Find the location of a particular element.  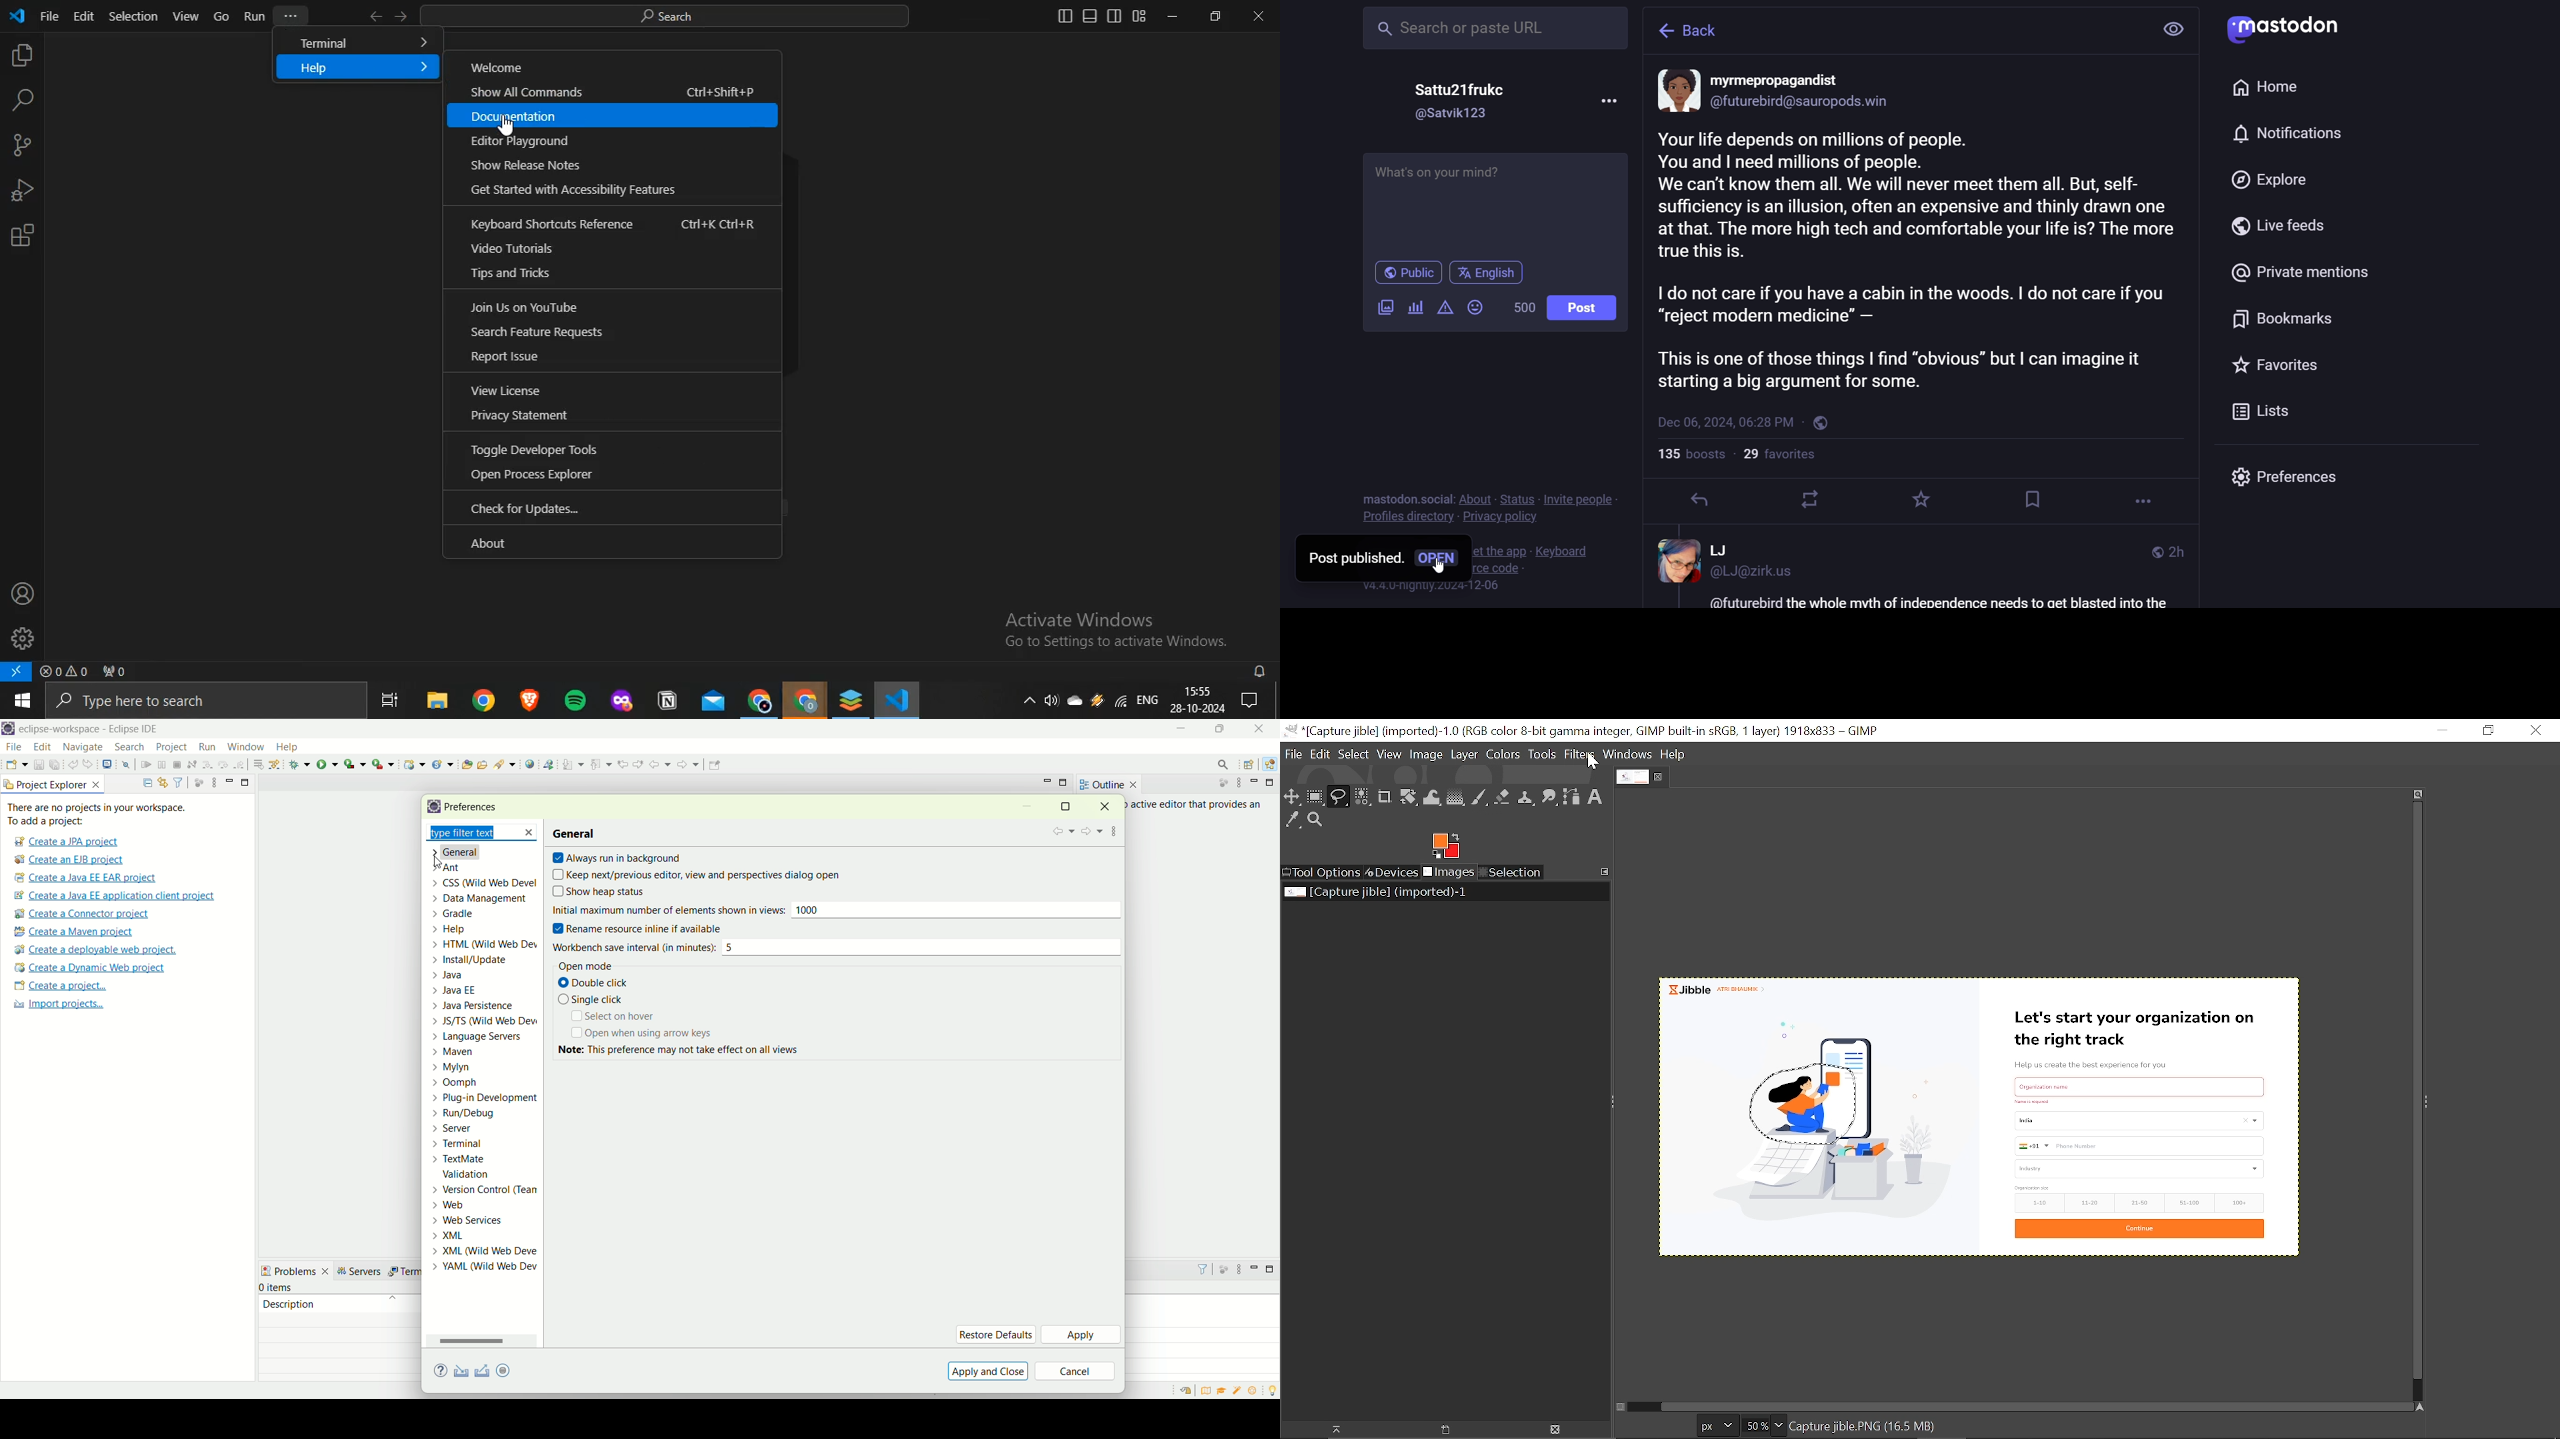

list is located at coordinates (2266, 412).